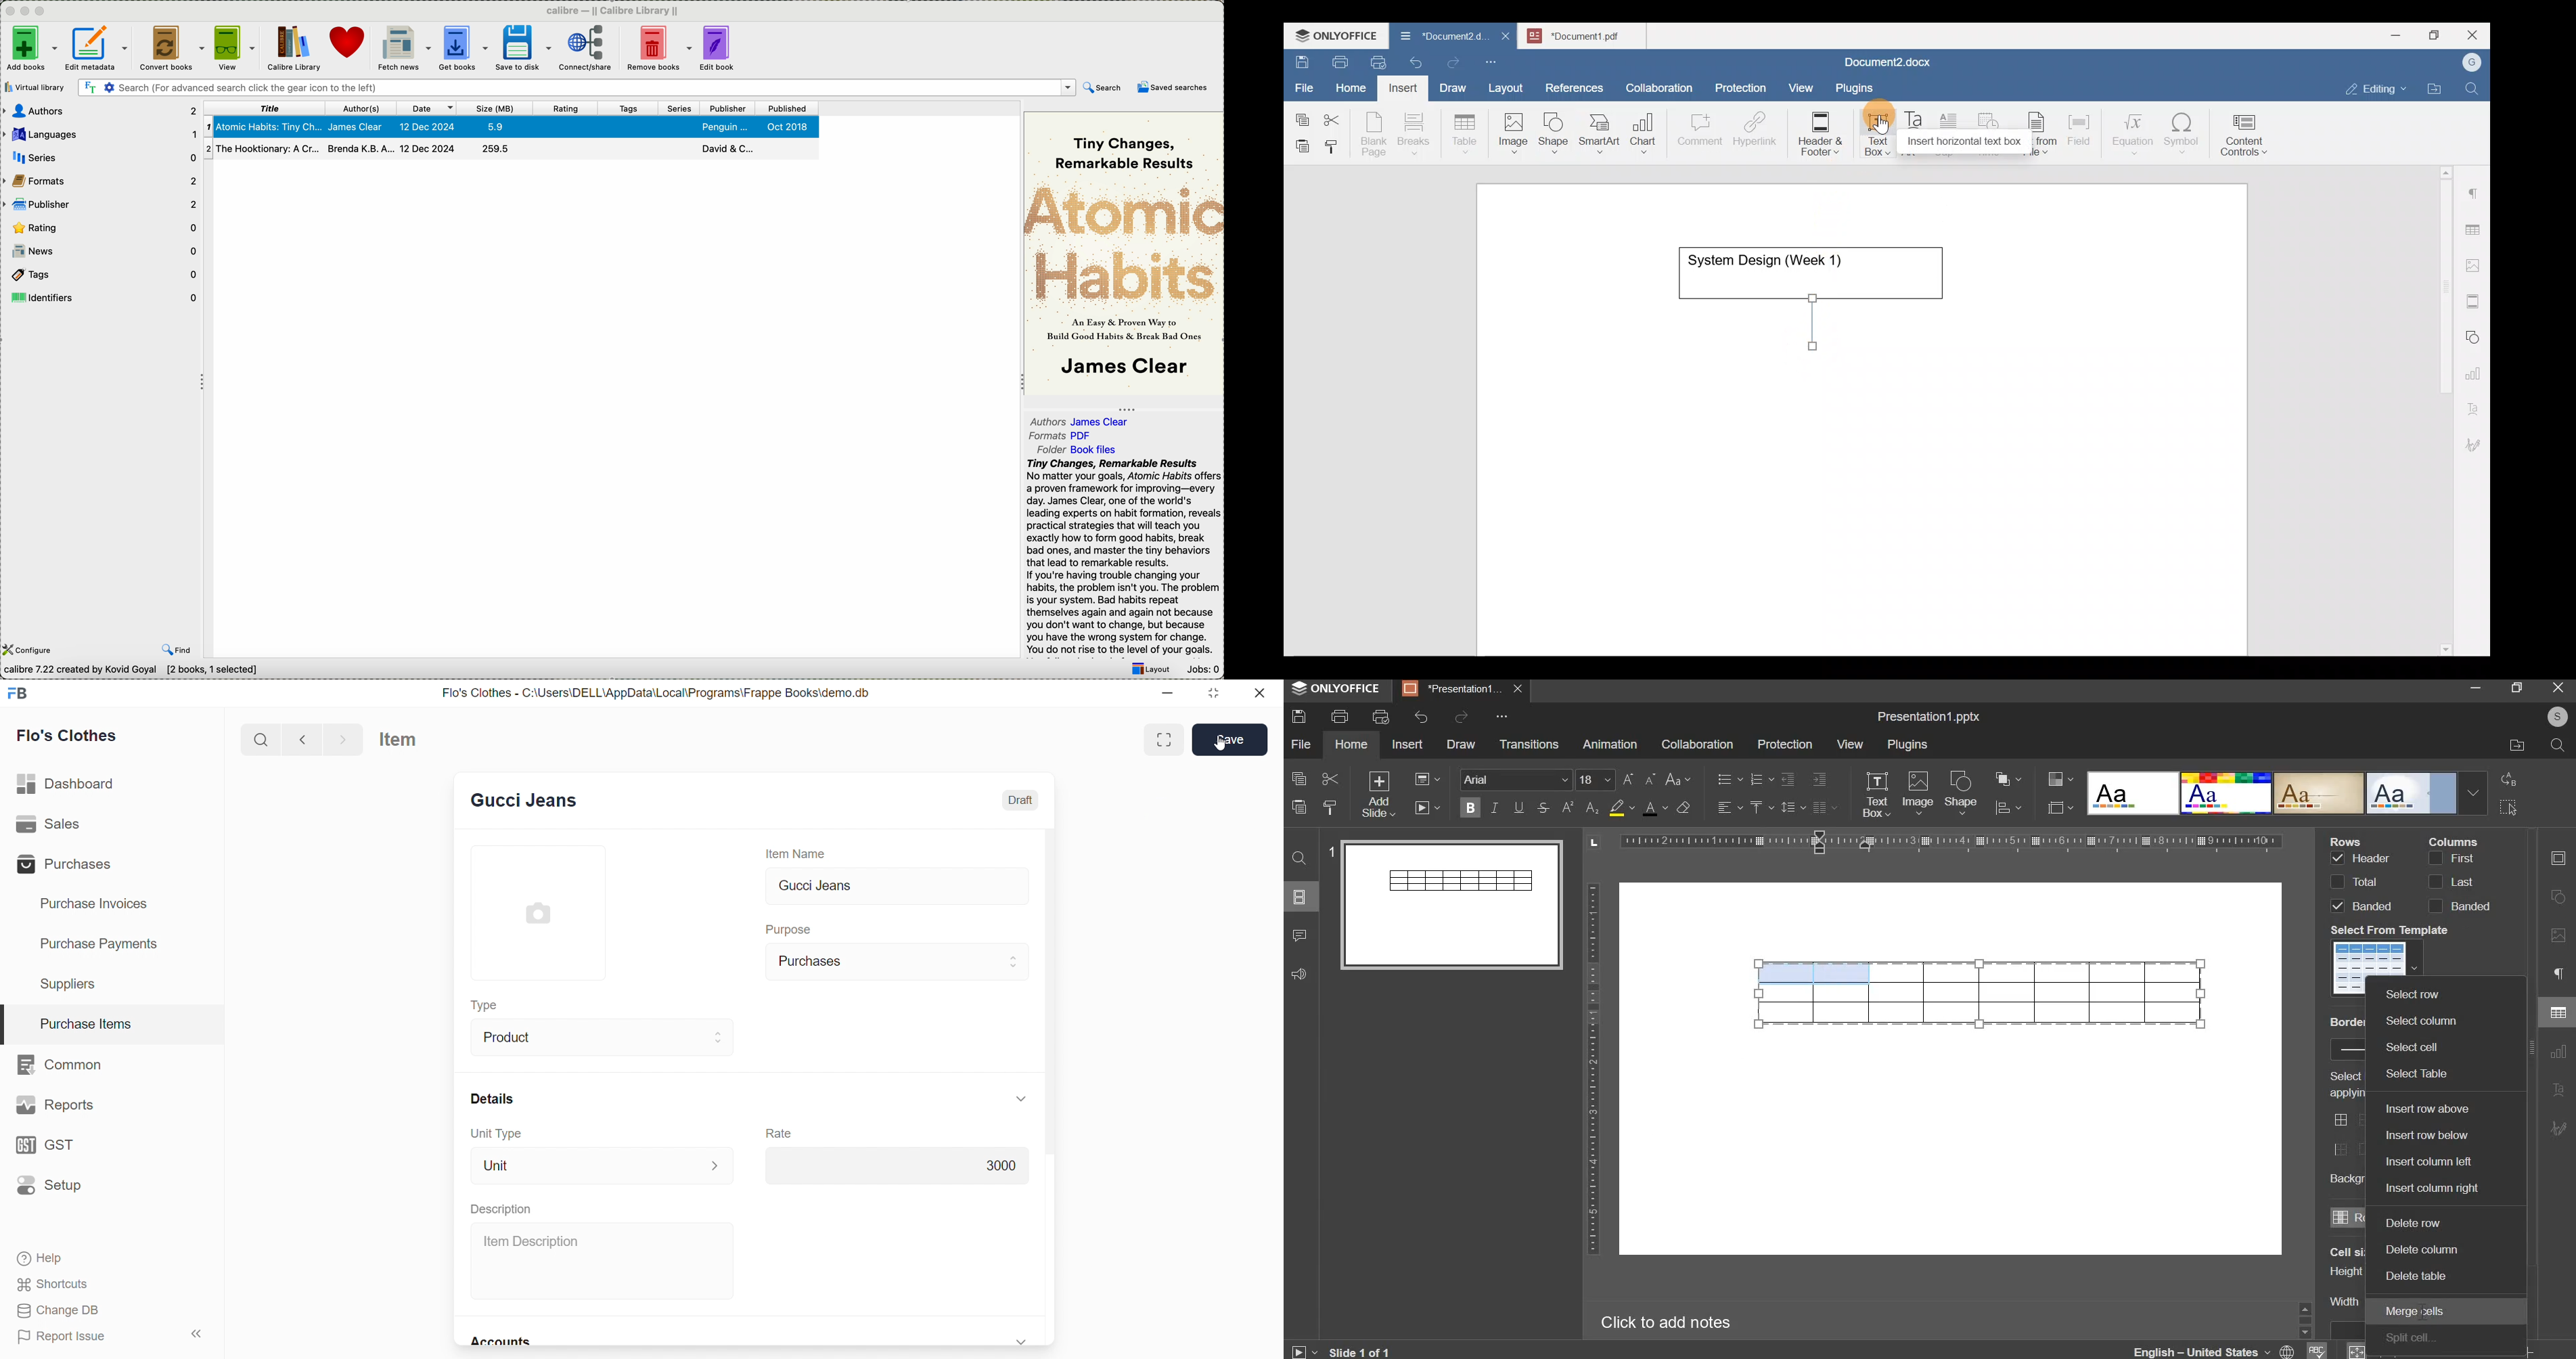 This screenshot has height=1372, width=2576. Describe the element at coordinates (2475, 404) in the screenshot. I see `Text Art settings` at that location.